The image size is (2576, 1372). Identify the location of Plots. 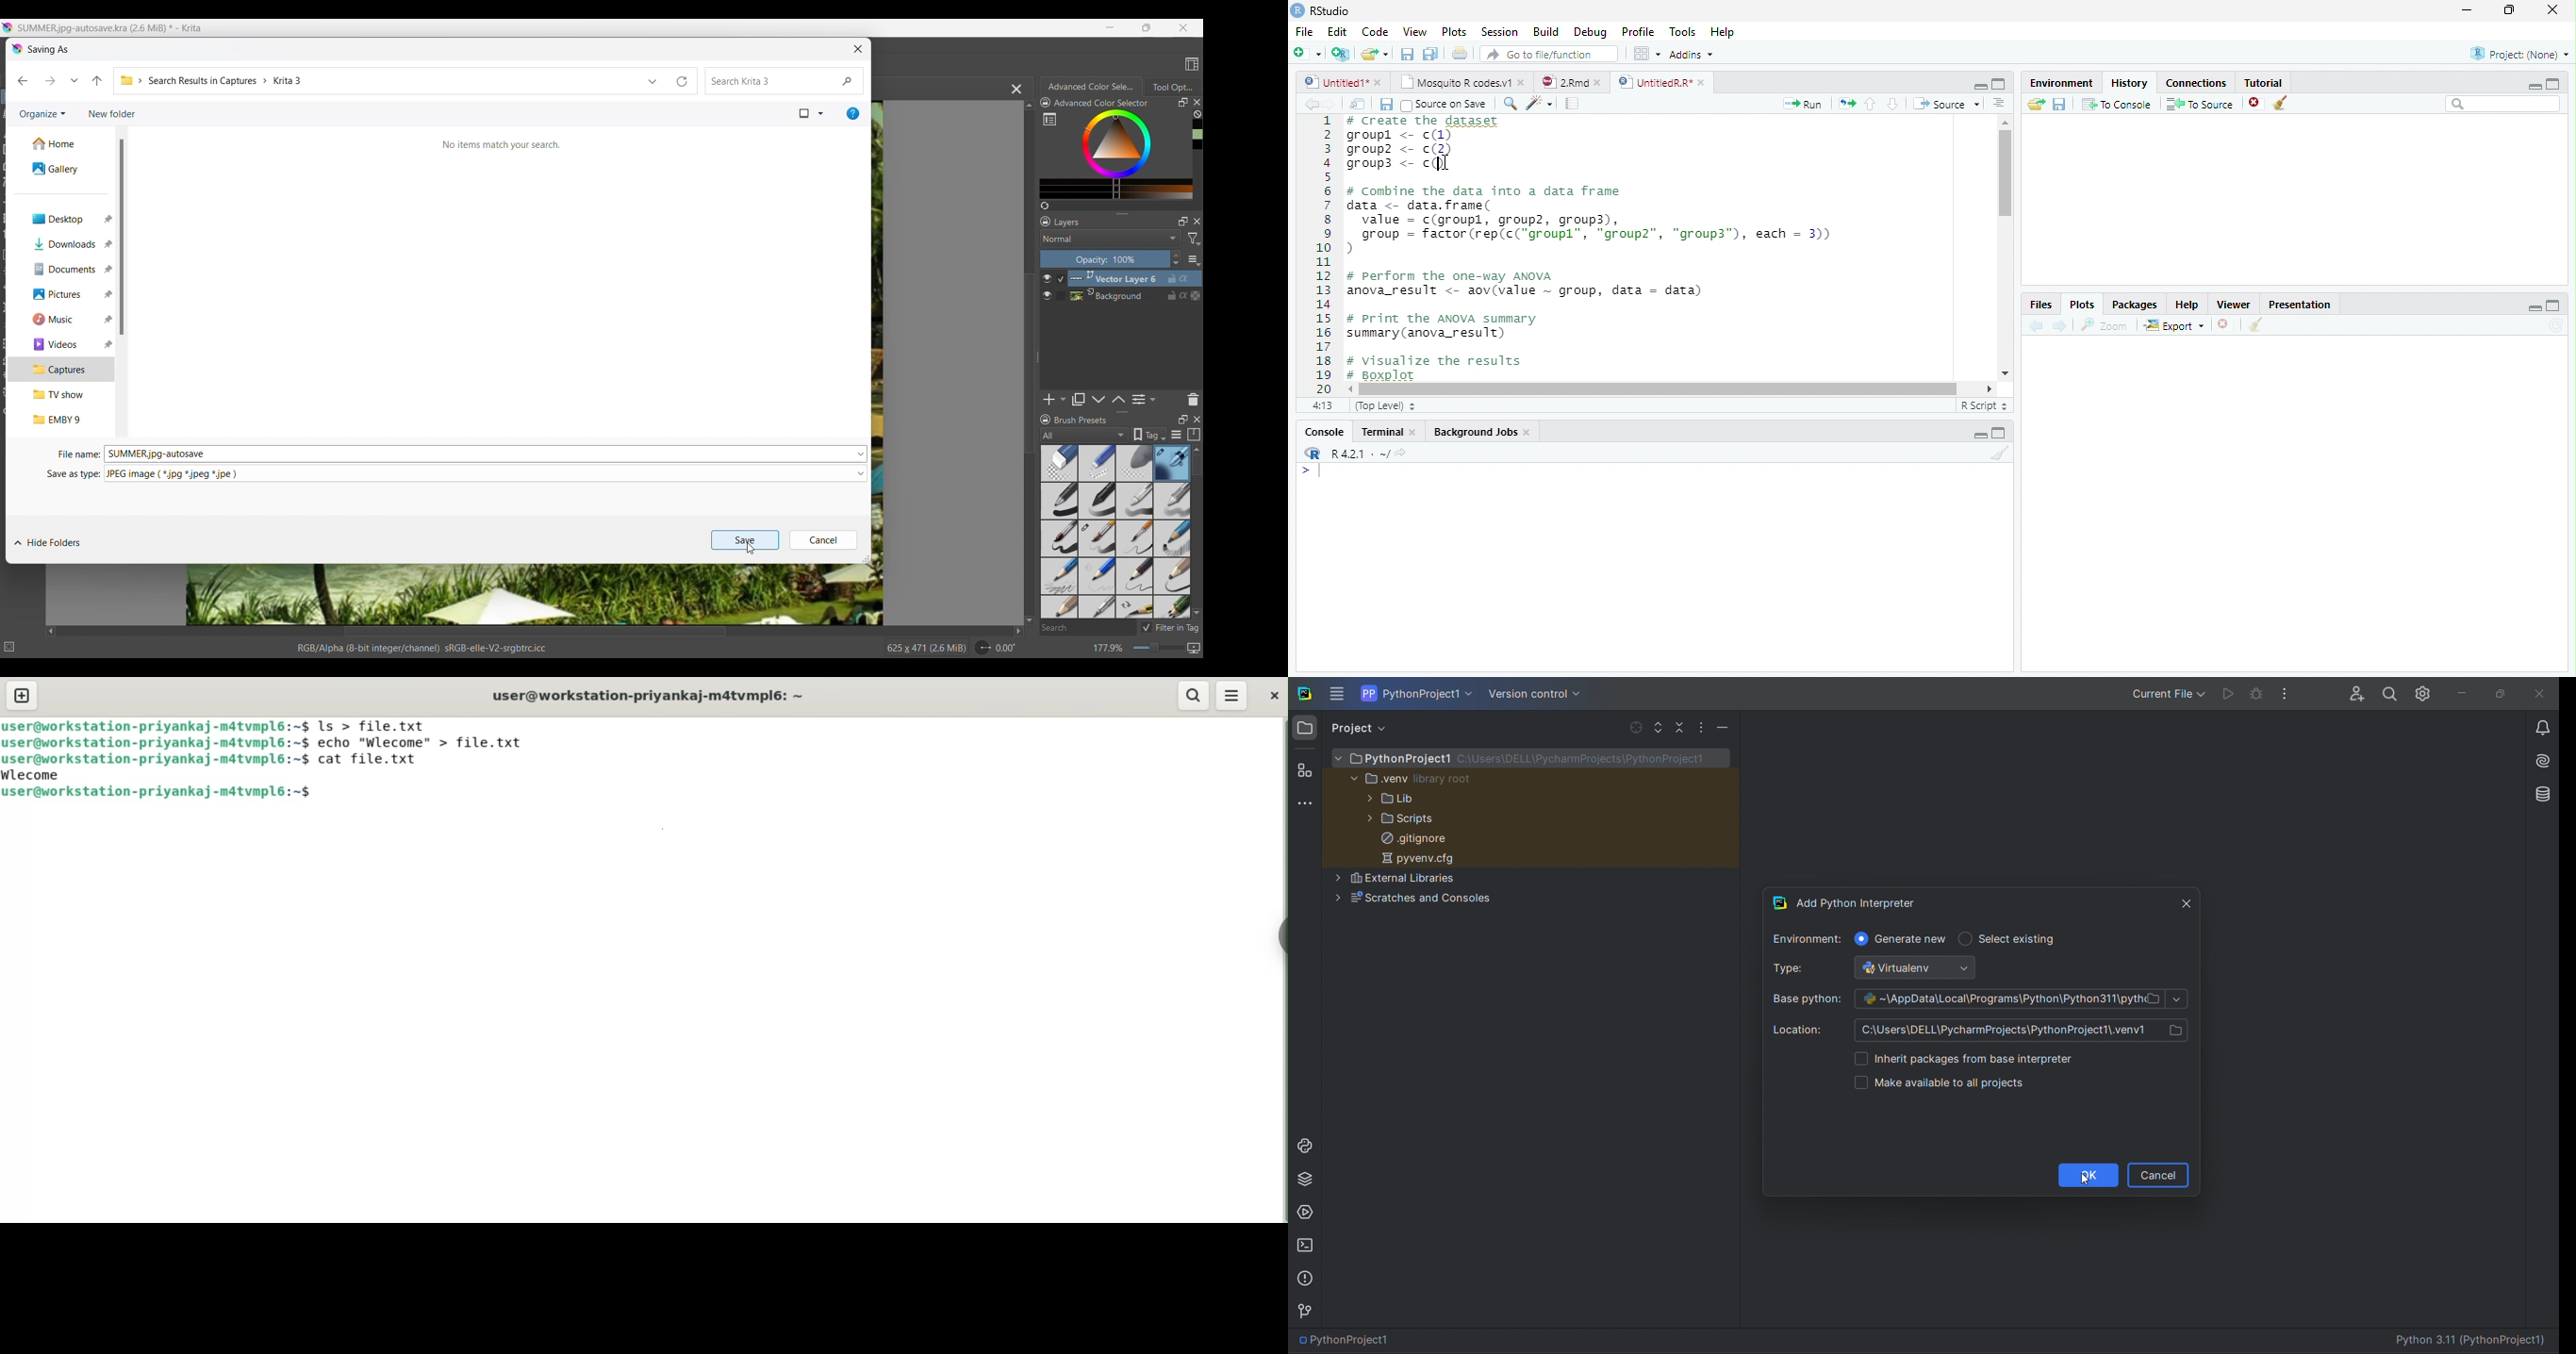
(2081, 305).